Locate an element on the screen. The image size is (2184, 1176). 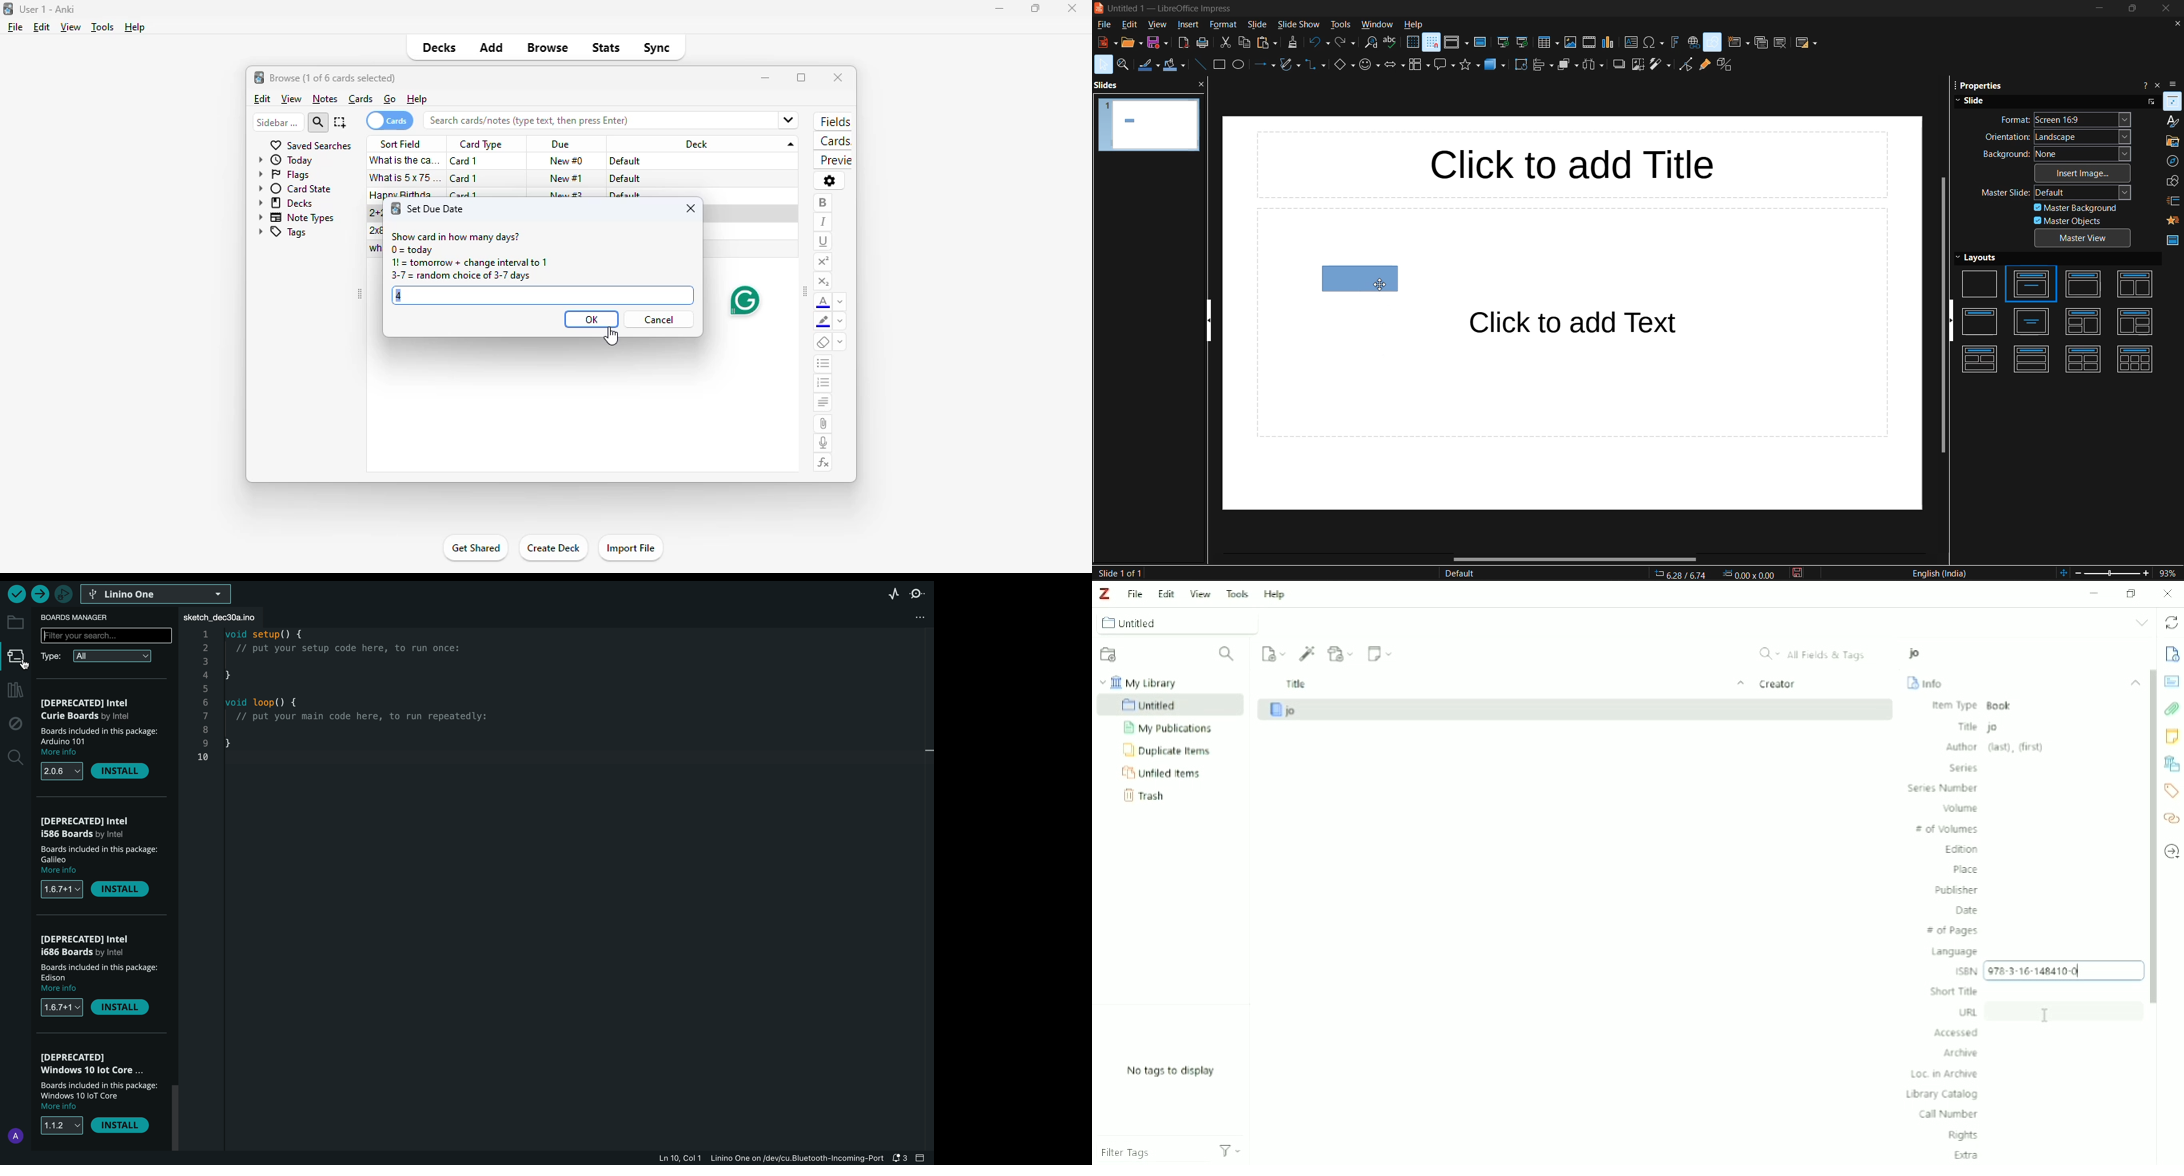
get shared is located at coordinates (474, 550).